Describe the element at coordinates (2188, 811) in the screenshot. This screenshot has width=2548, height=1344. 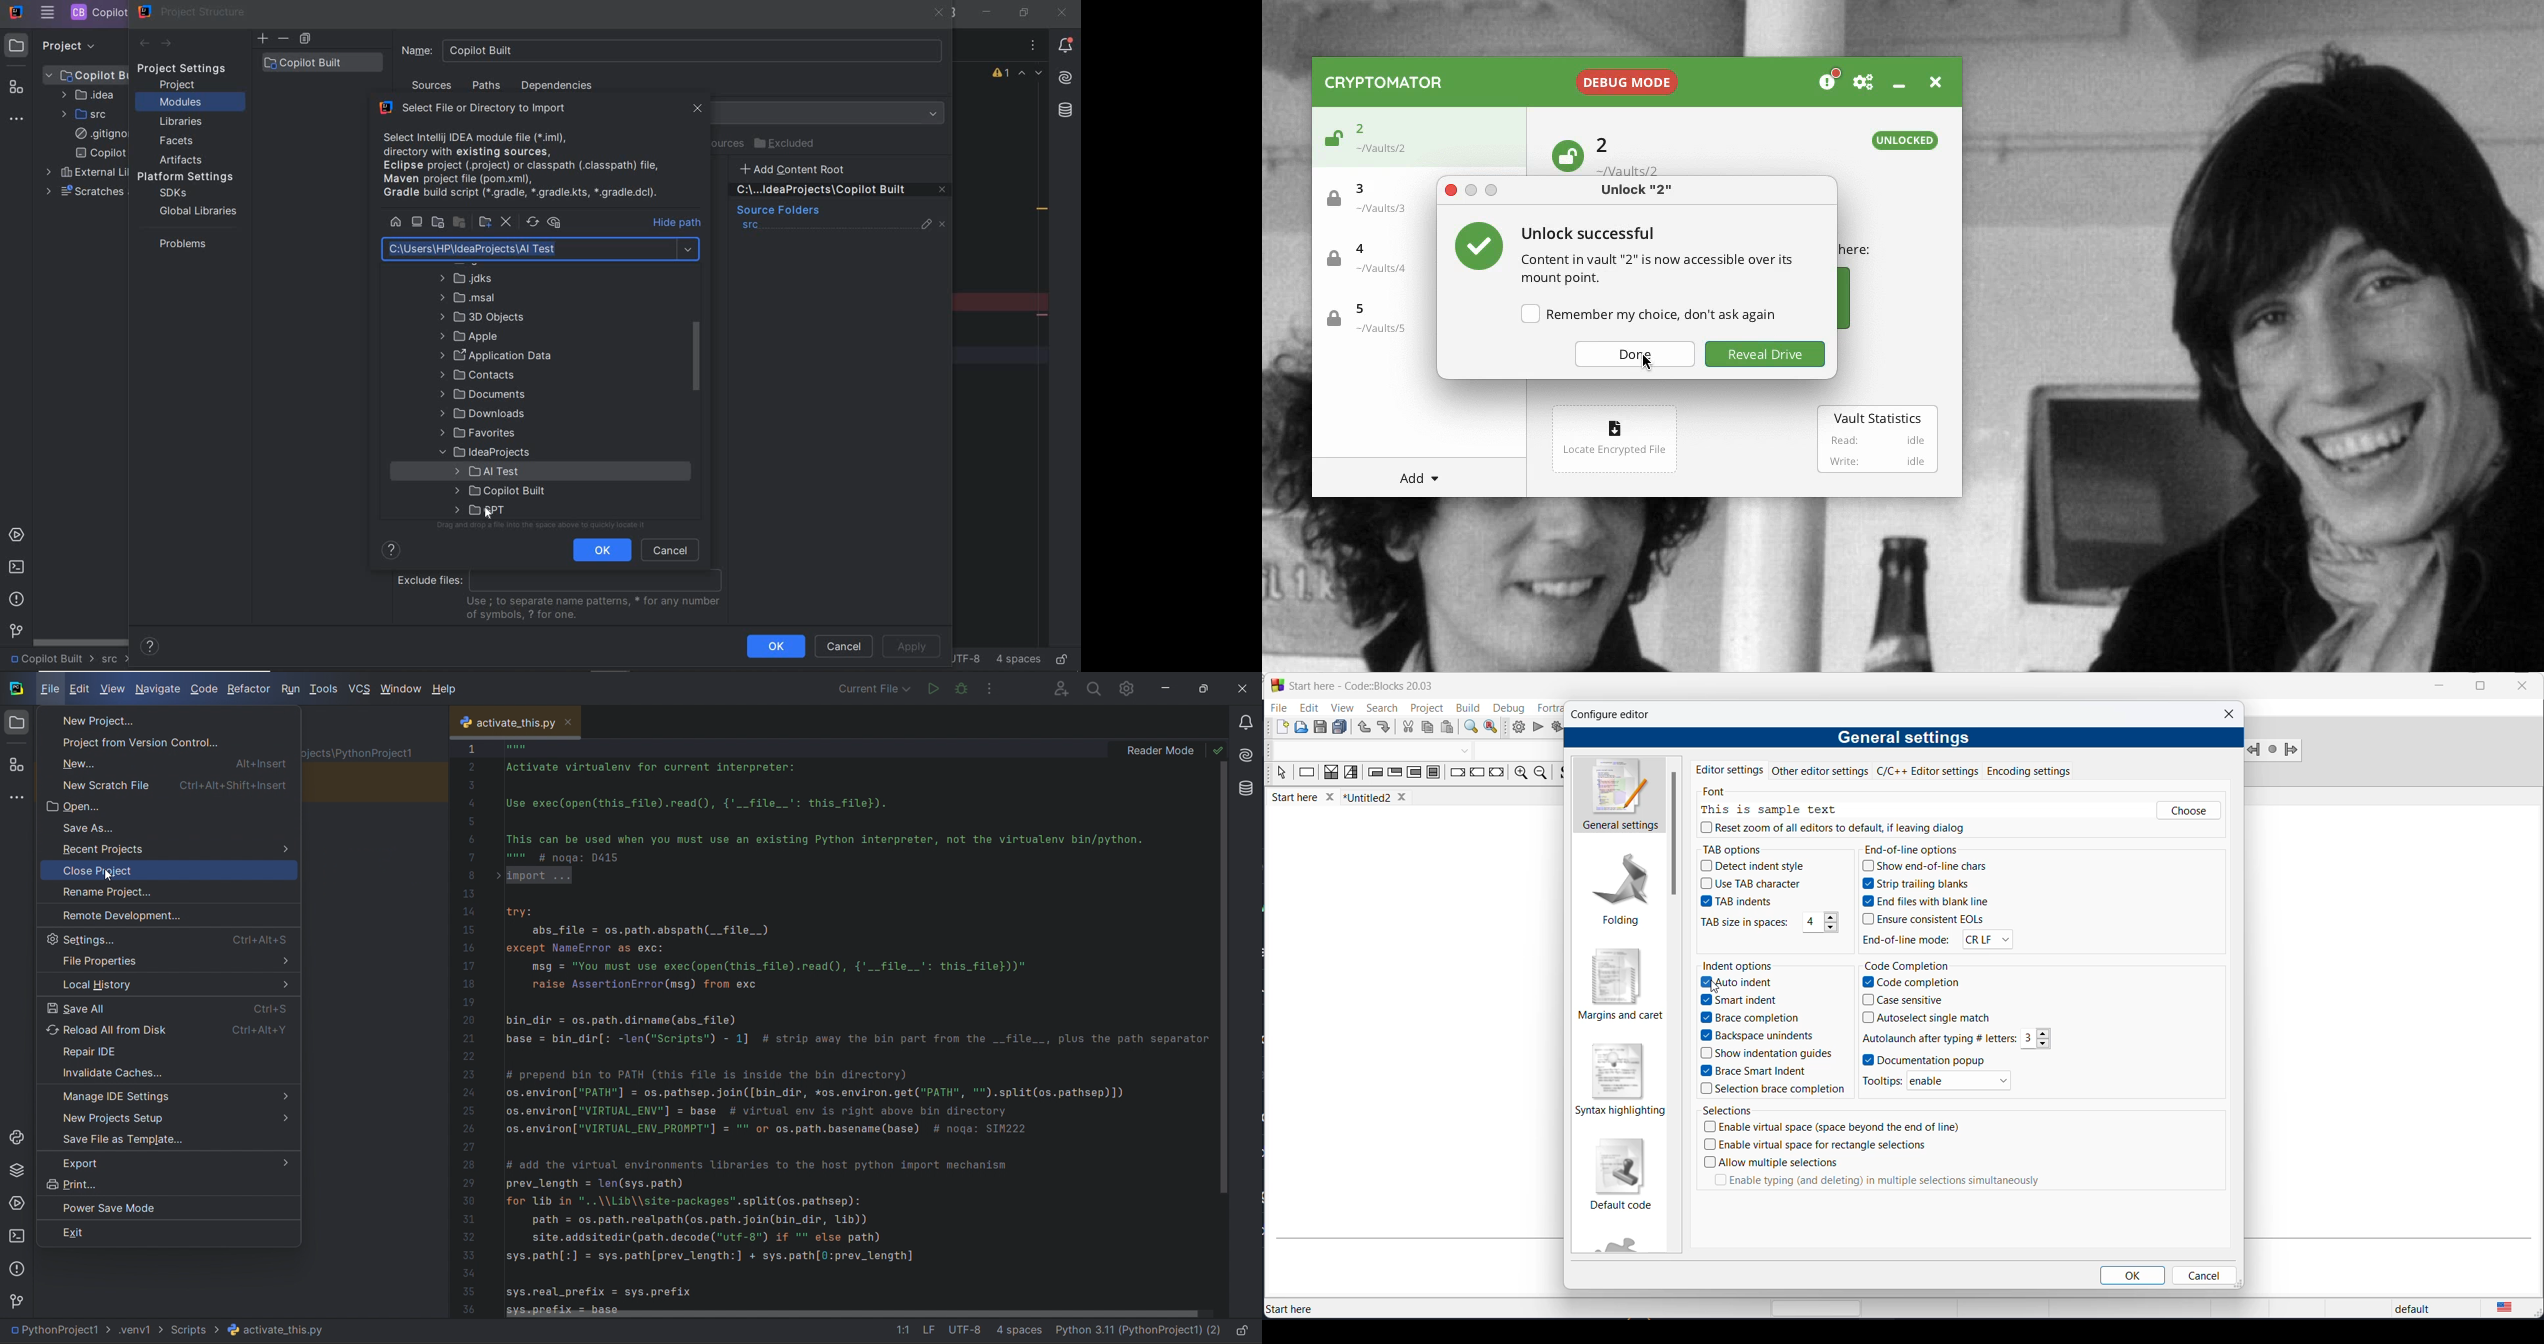
I see `choose` at that location.